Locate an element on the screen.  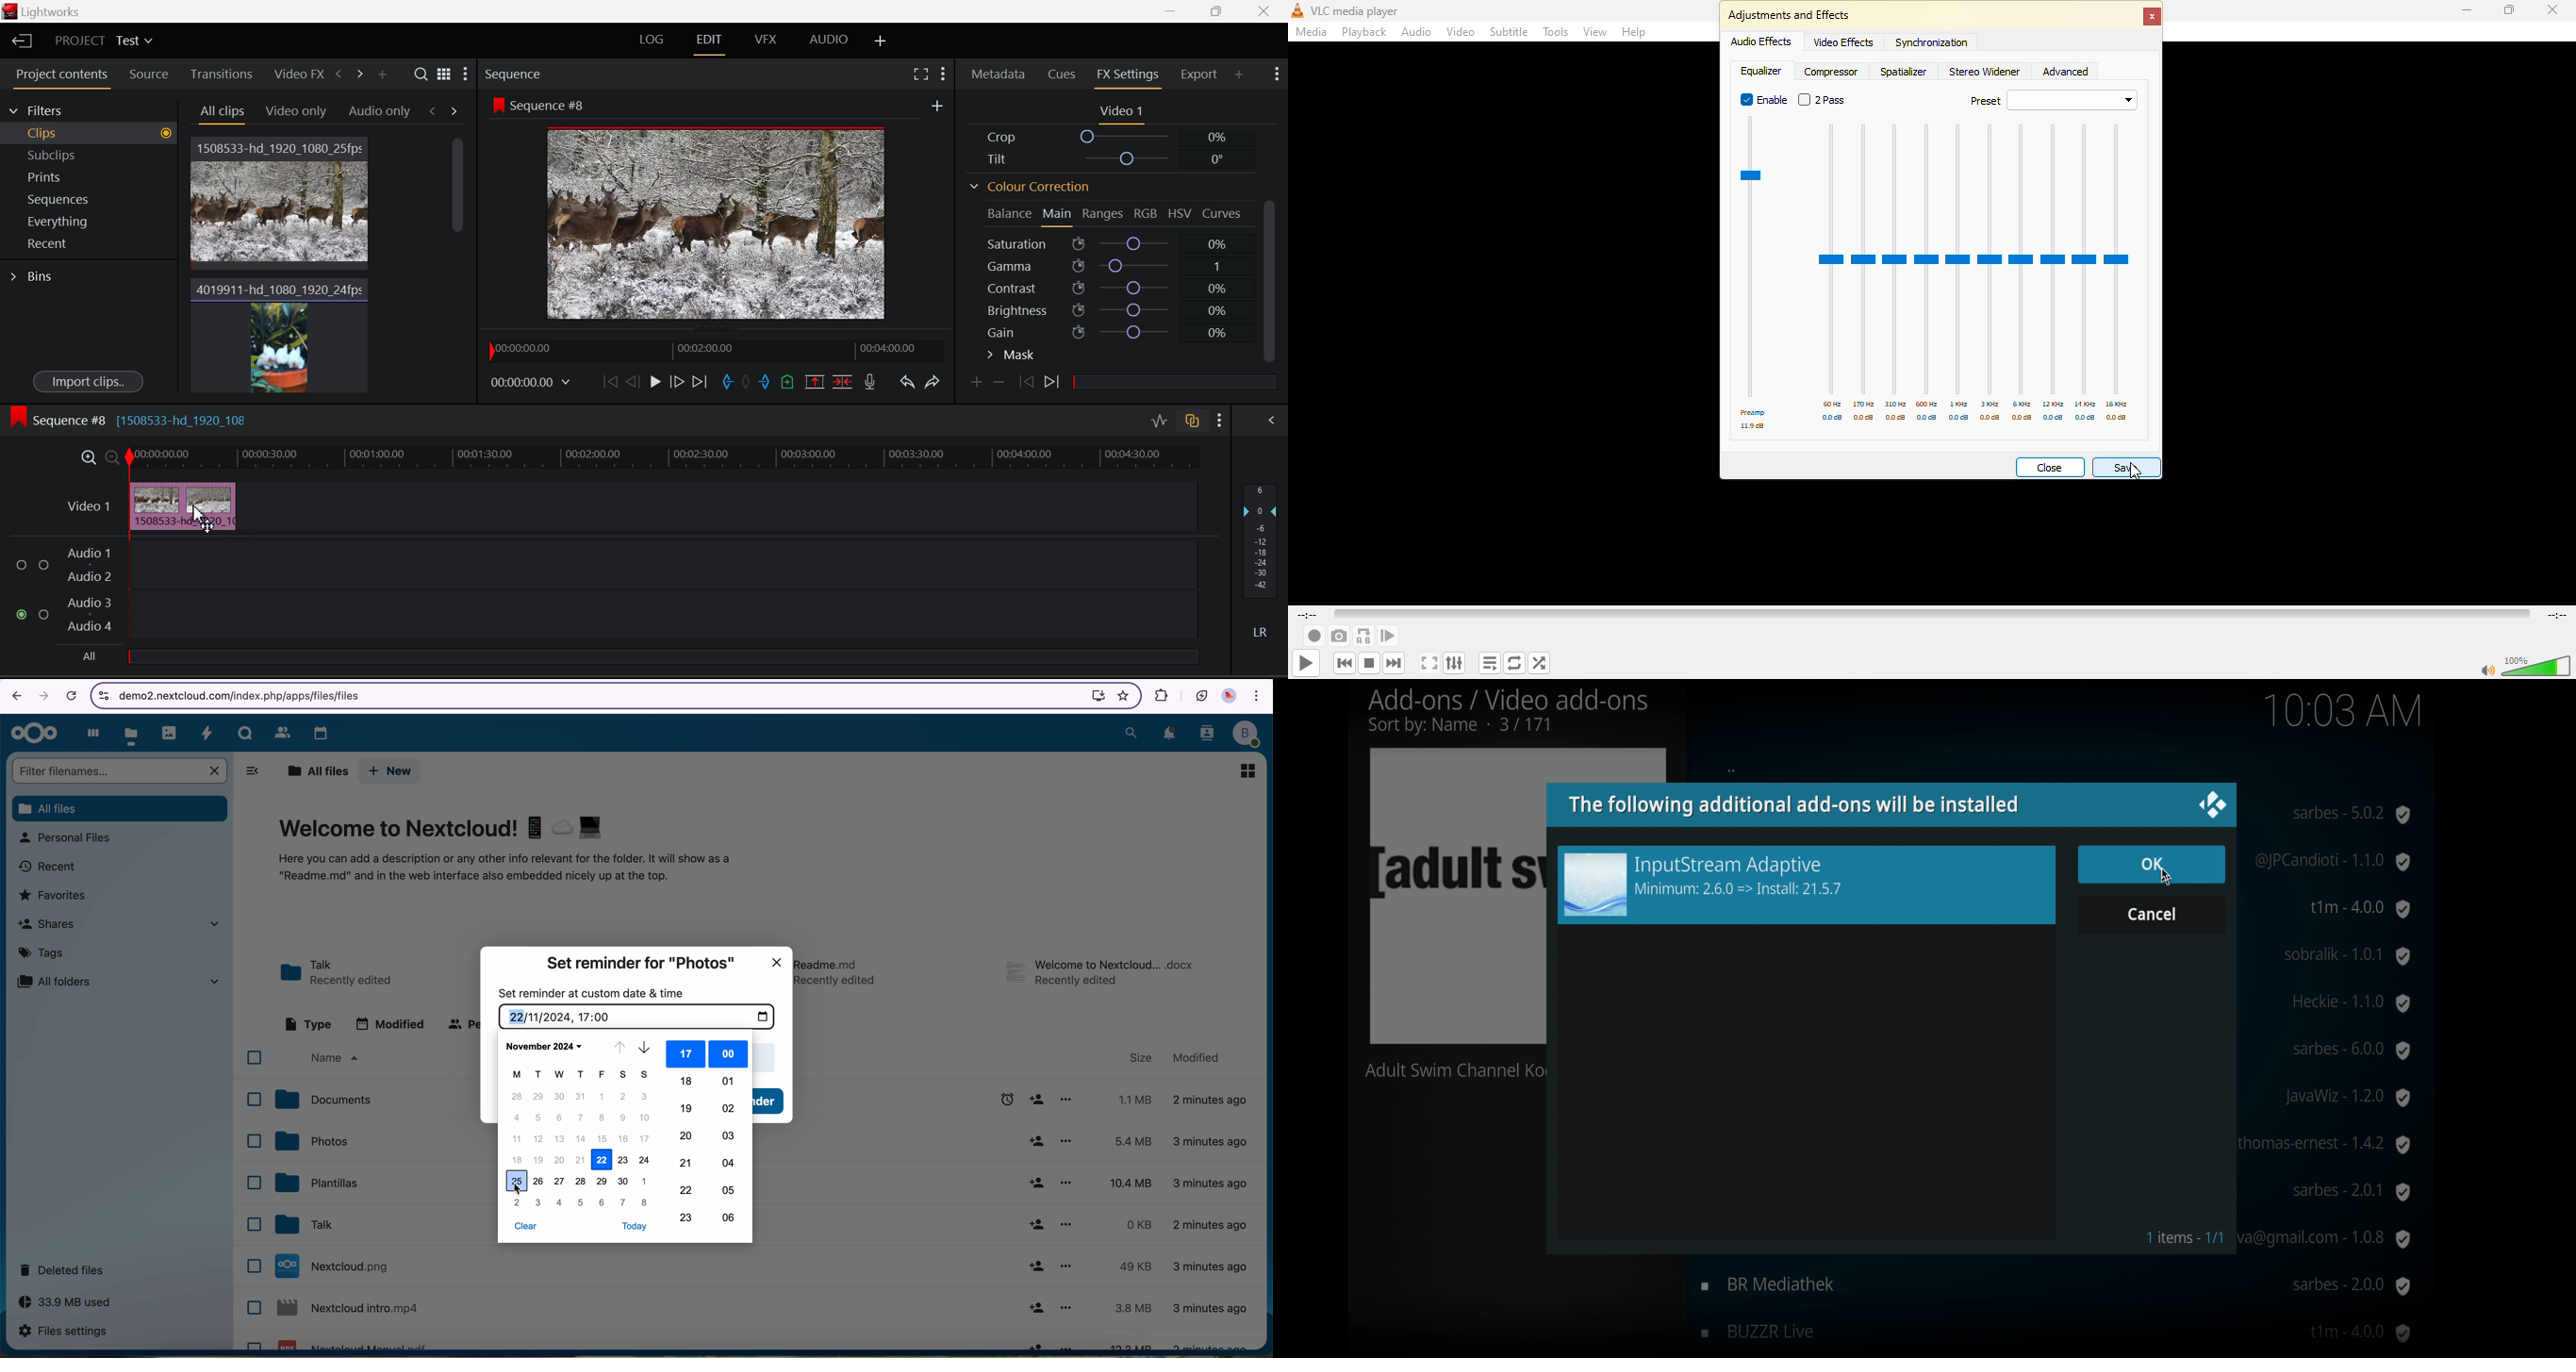
toggle playlist is located at coordinates (1489, 663).